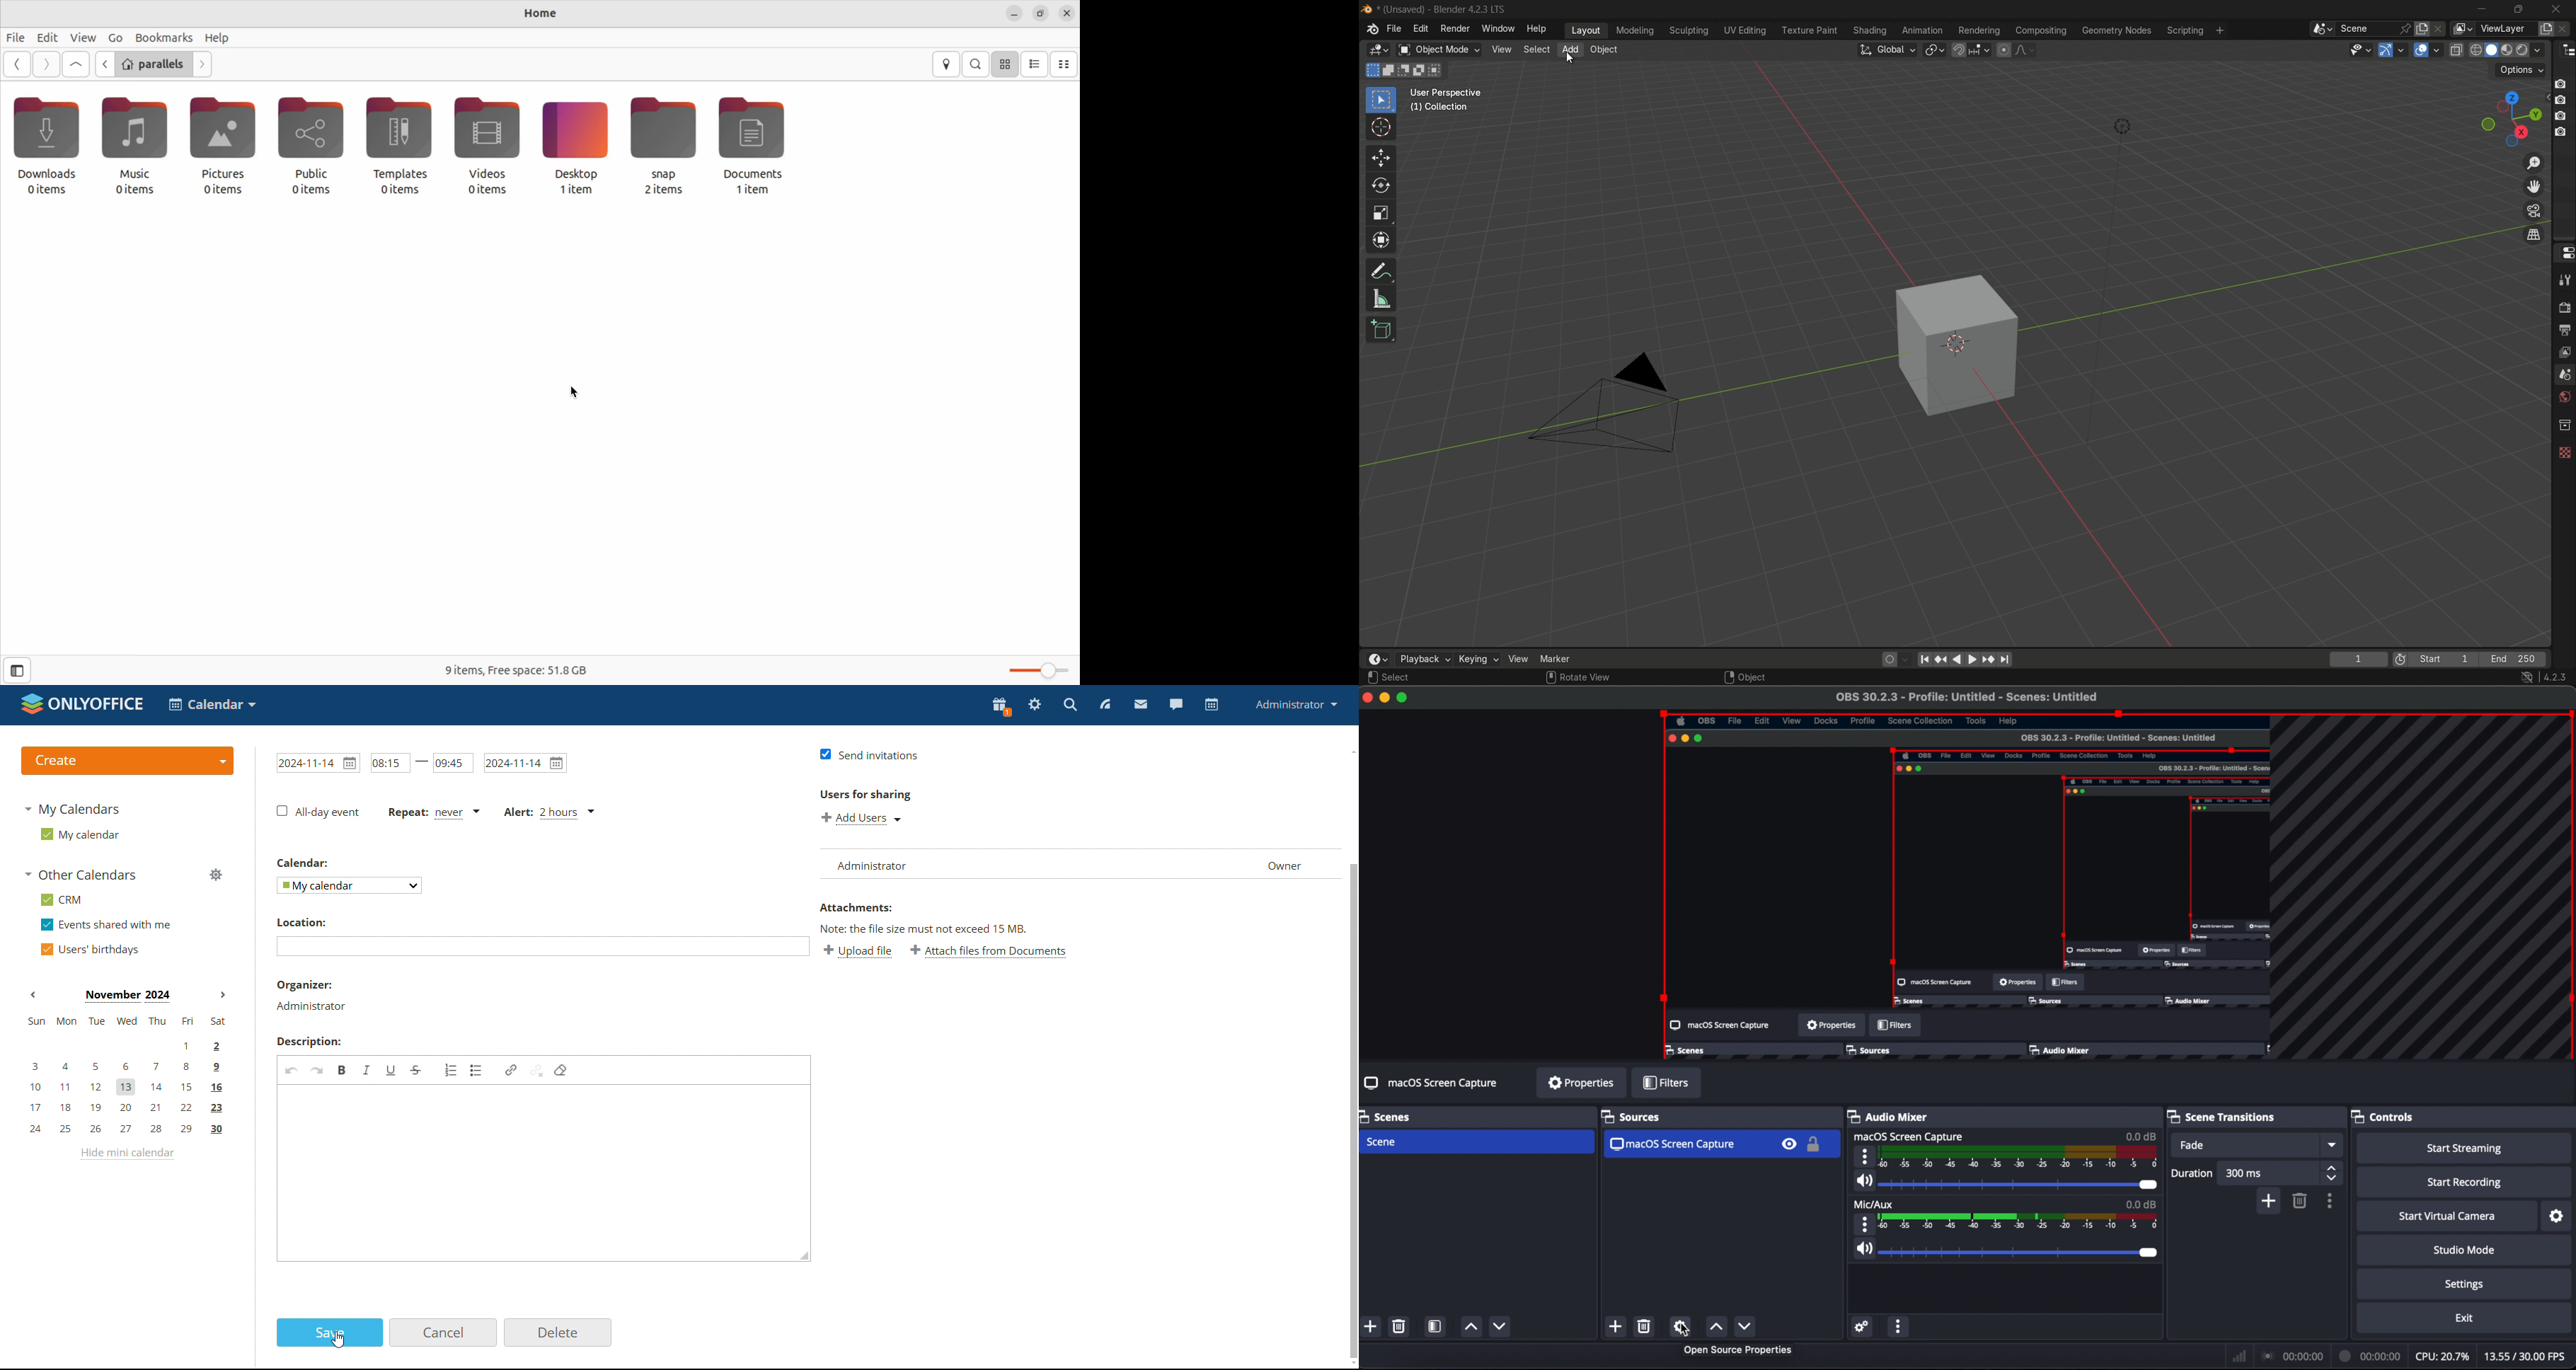  I want to click on studio mode, so click(2465, 1250).